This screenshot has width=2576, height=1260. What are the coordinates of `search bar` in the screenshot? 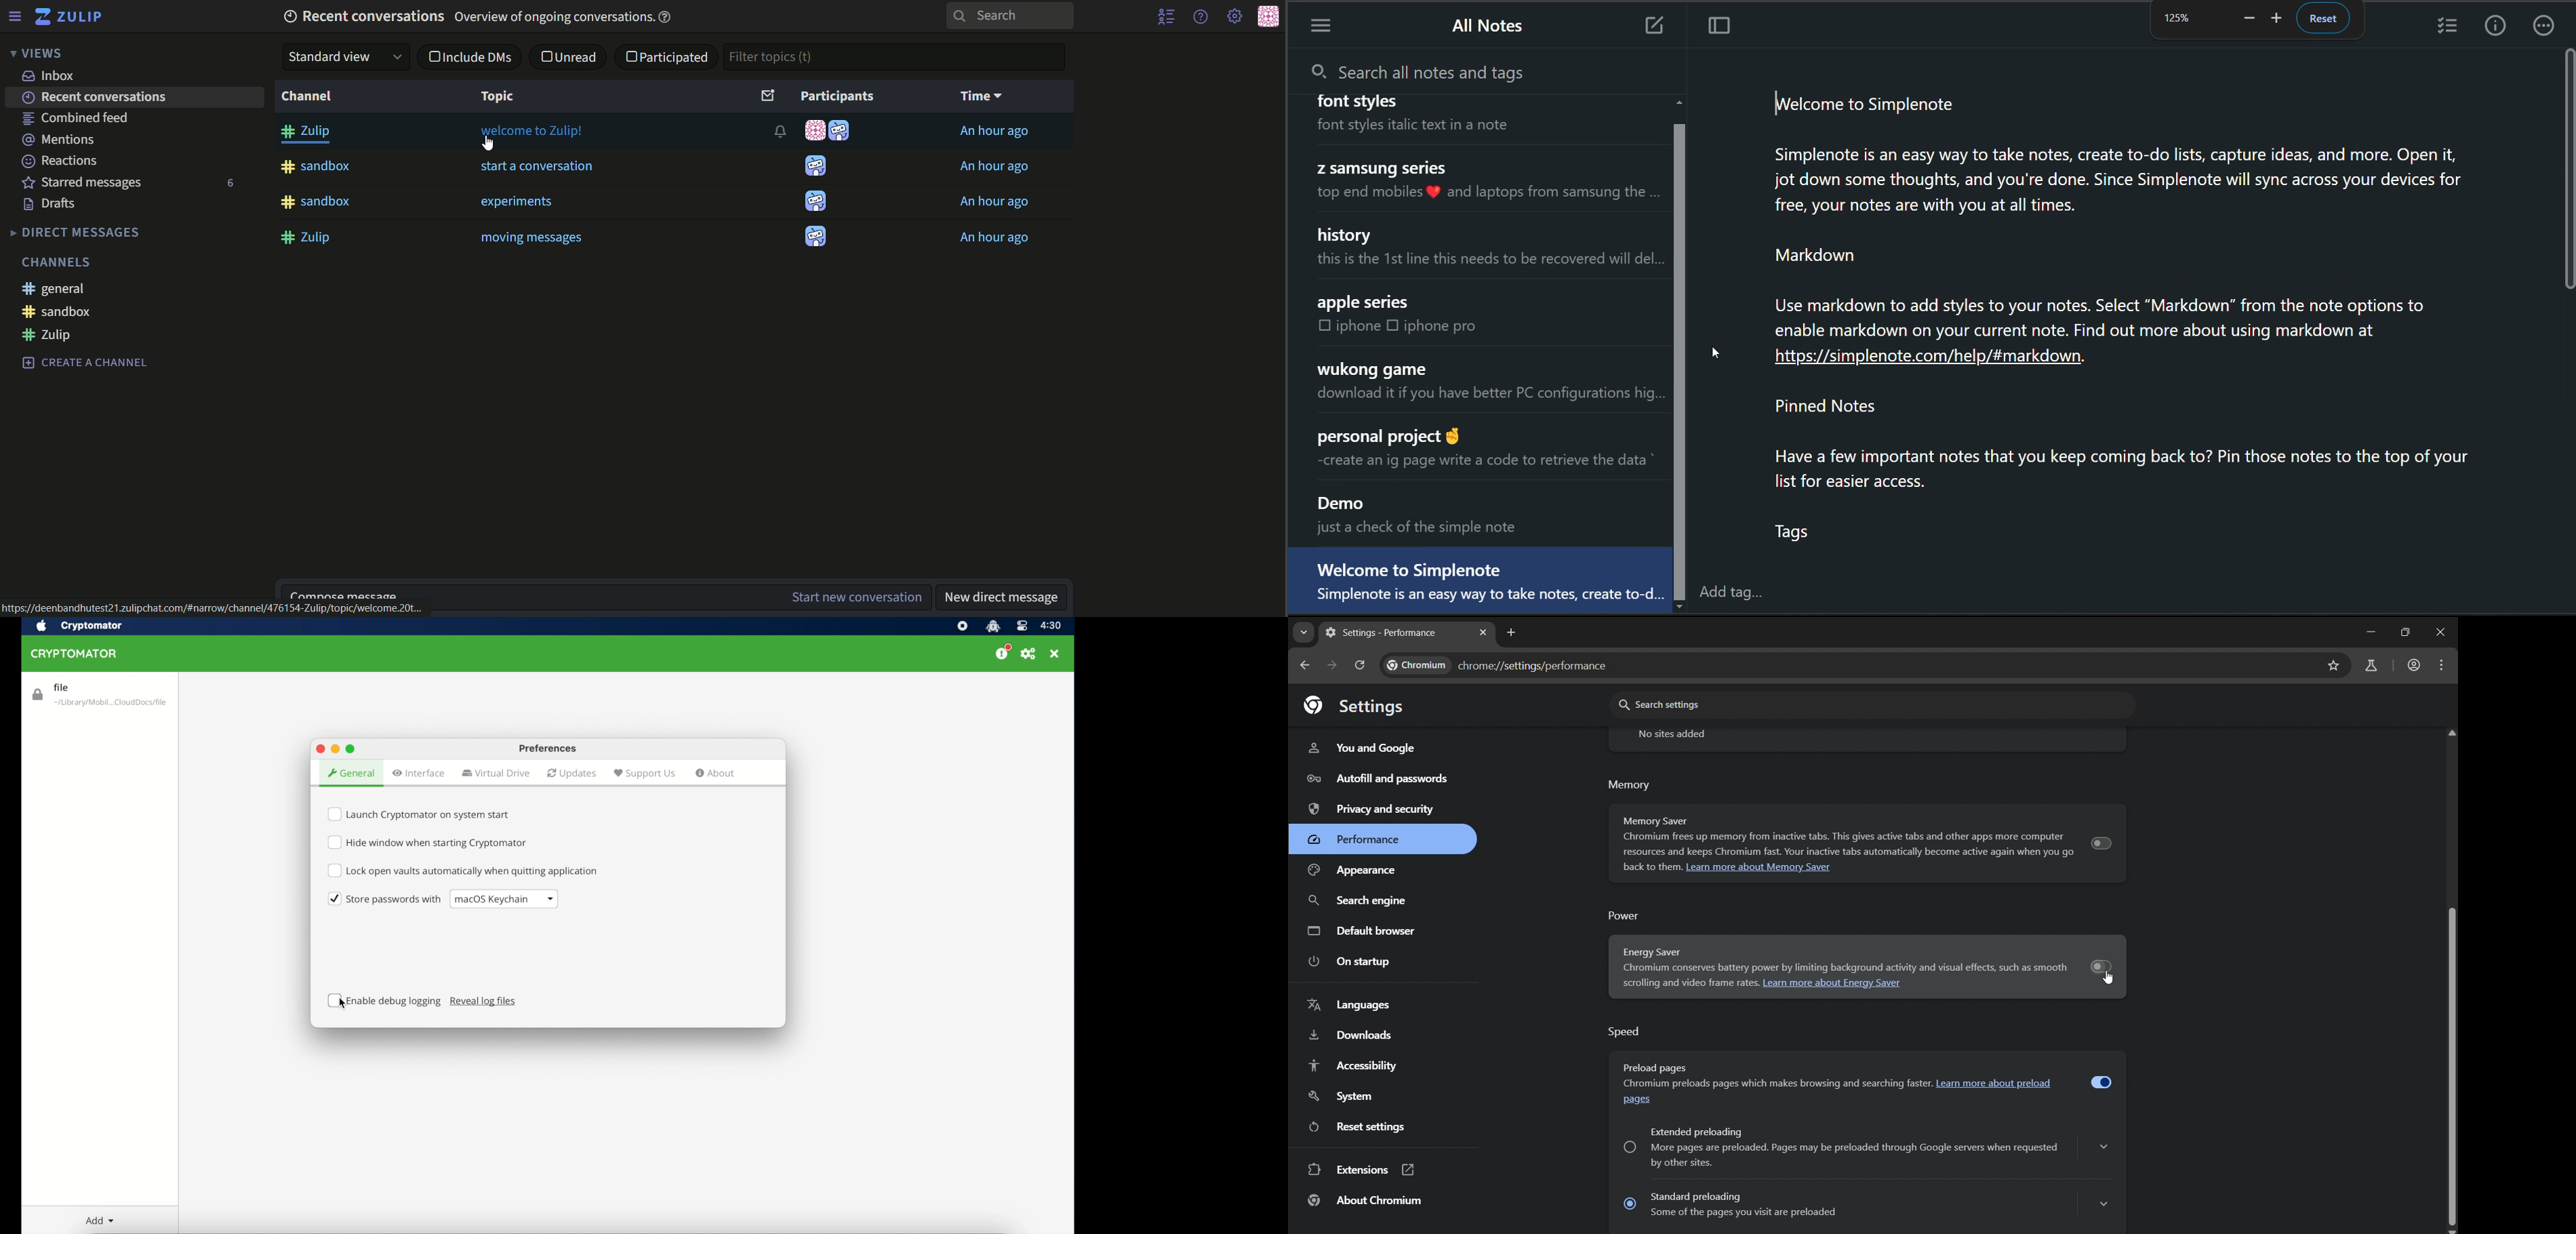 It's located at (1007, 16).